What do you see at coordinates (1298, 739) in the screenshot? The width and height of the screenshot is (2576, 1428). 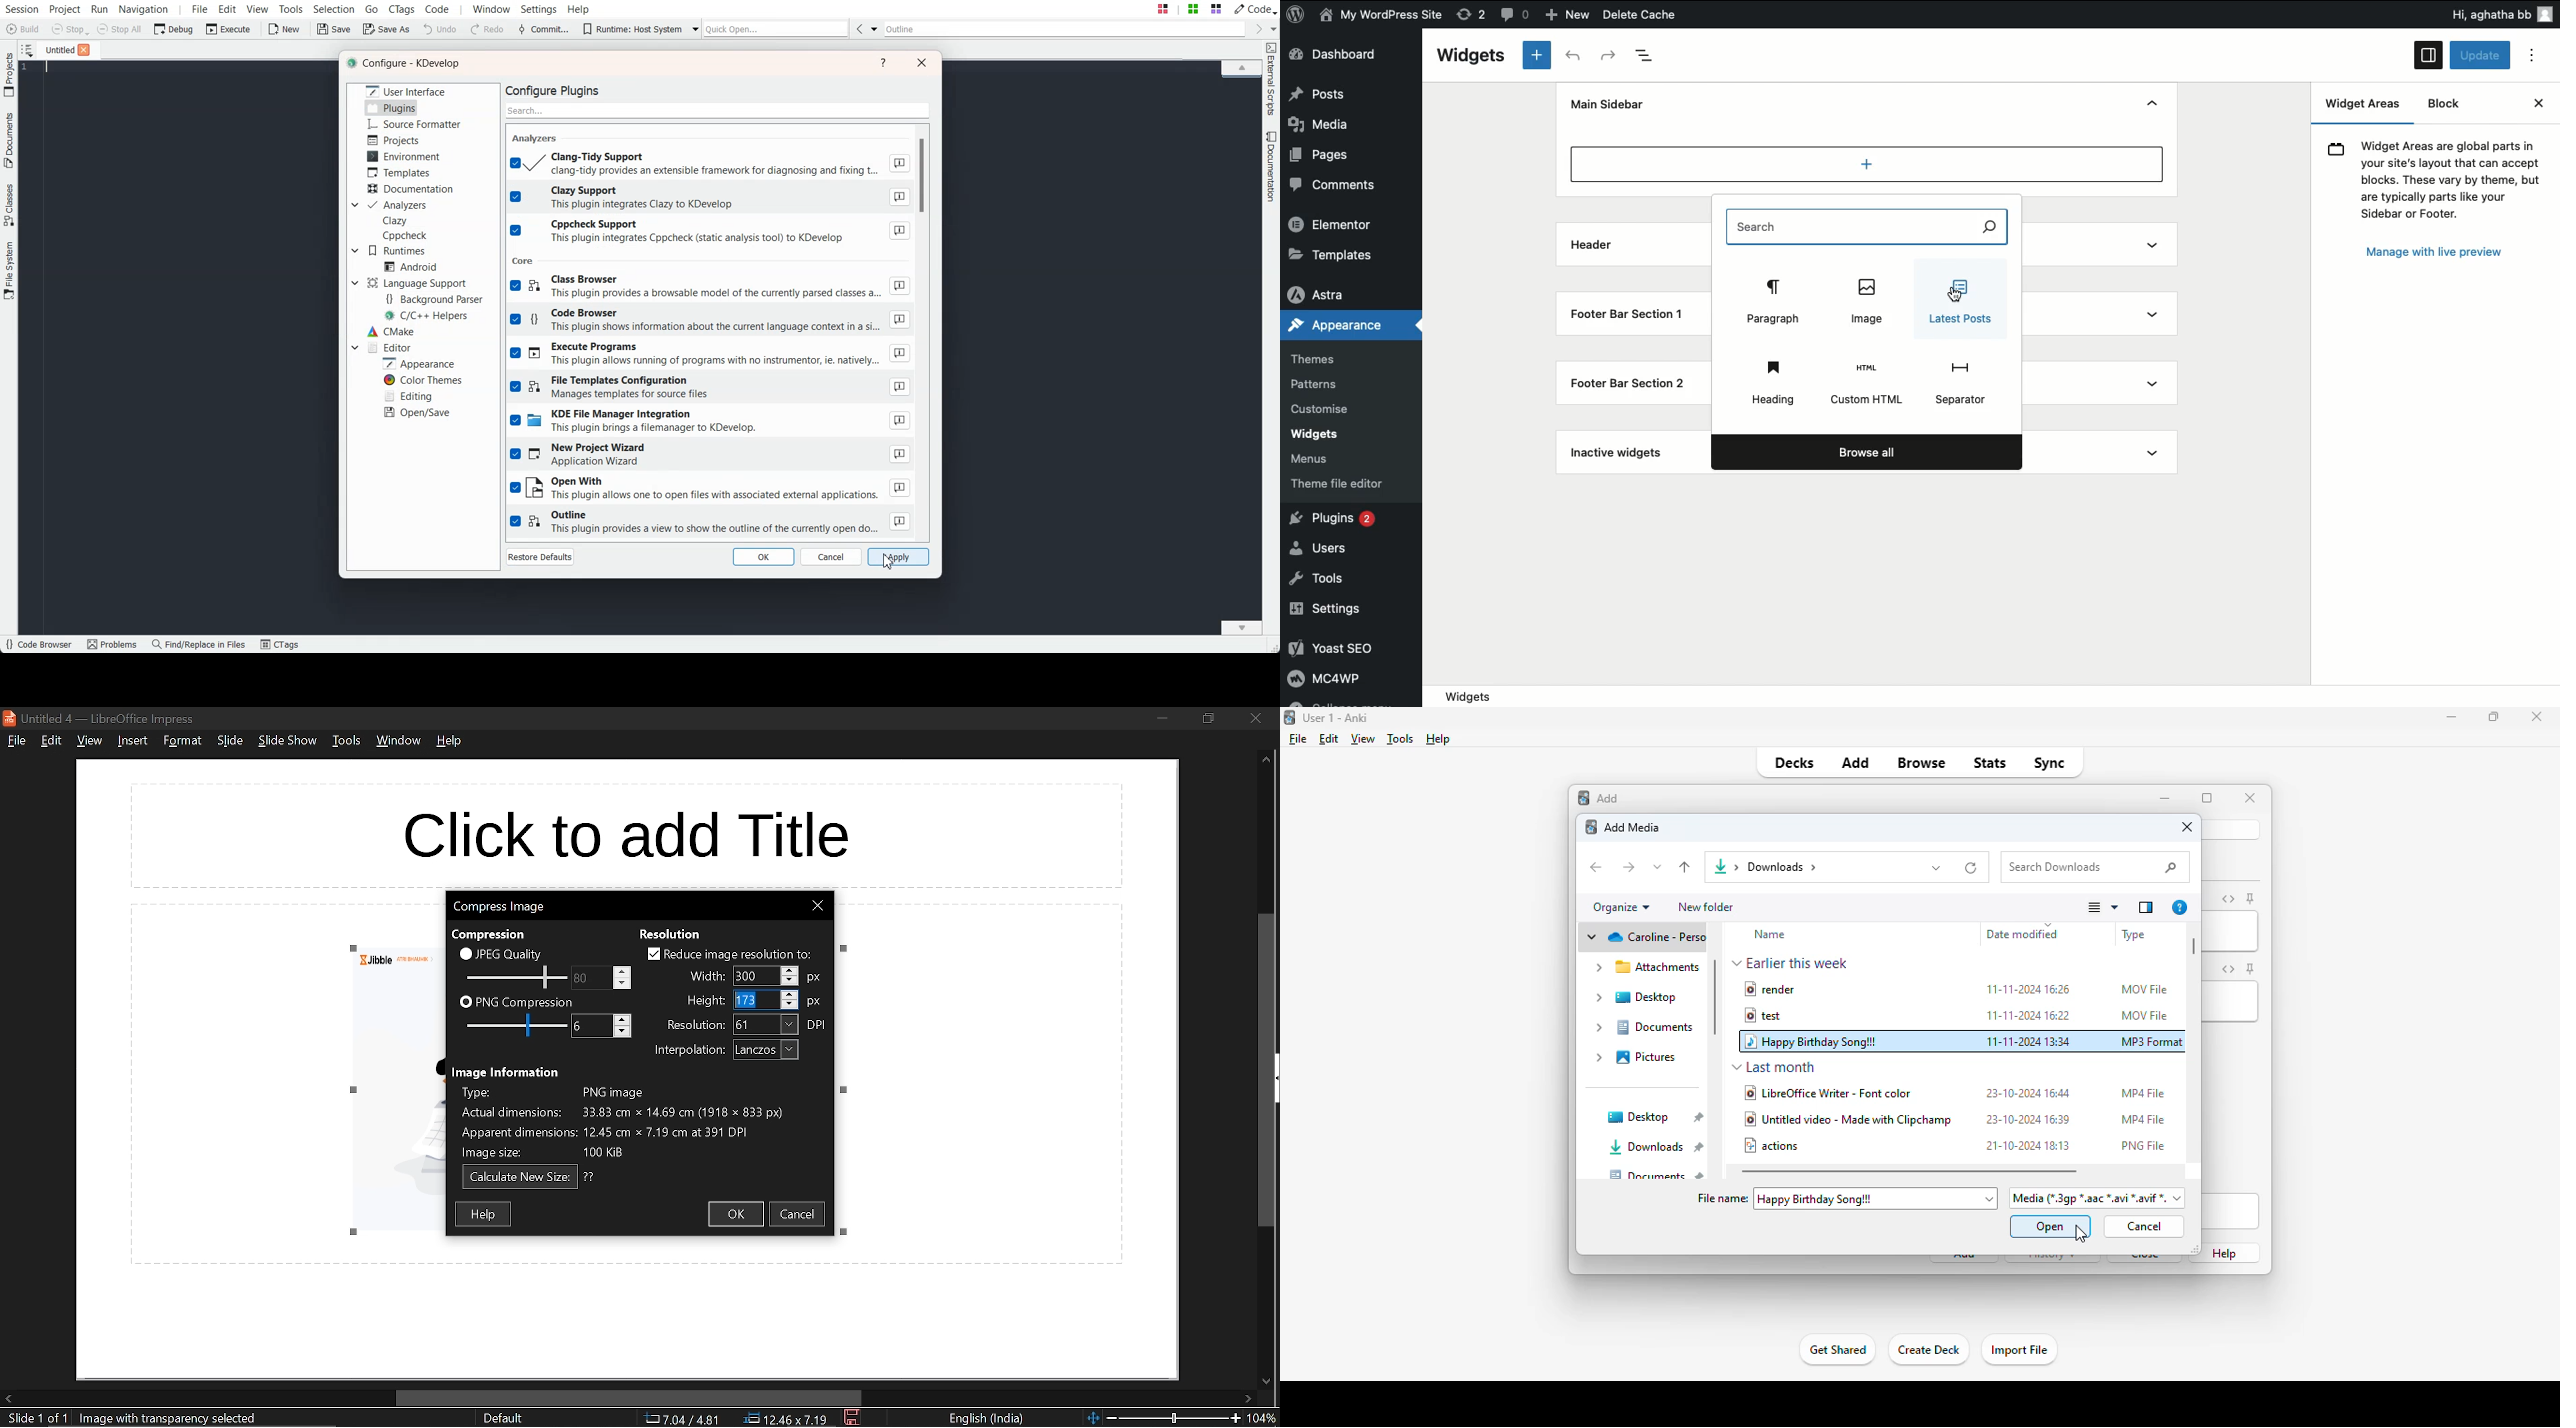 I see `file` at bounding box center [1298, 739].